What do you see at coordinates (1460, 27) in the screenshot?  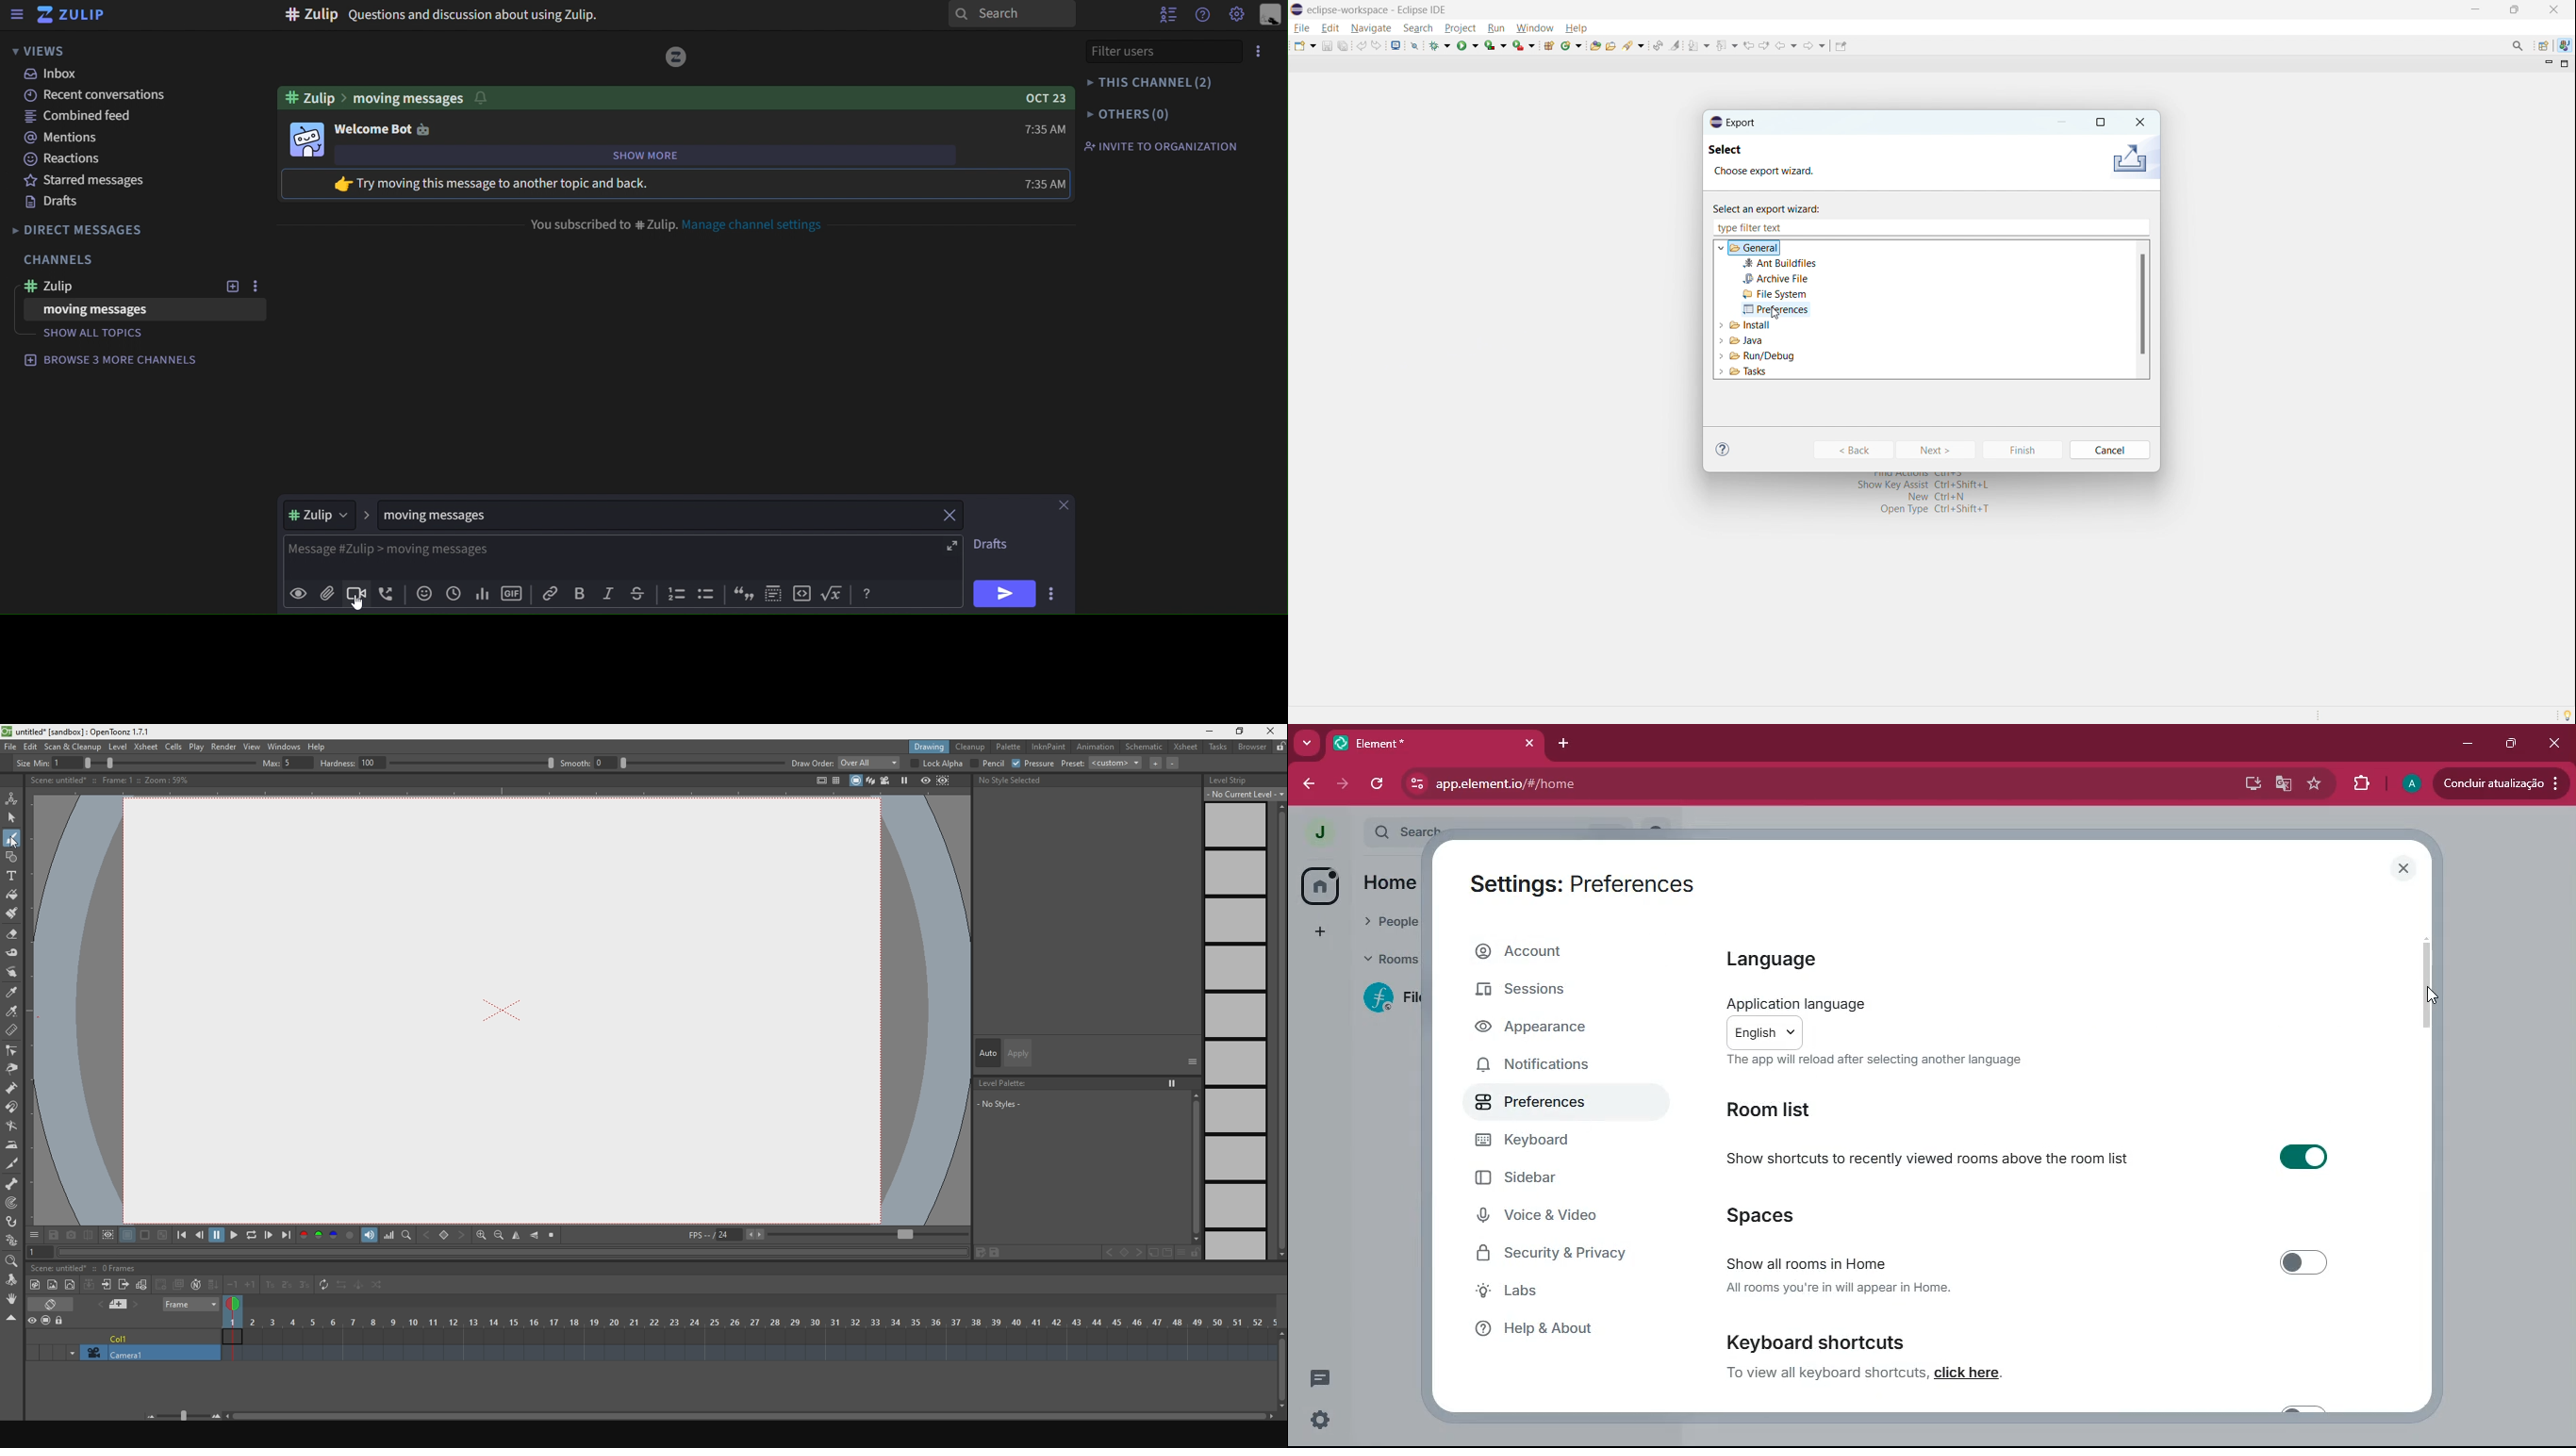 I see `project` at bounding box center [1460, 27].